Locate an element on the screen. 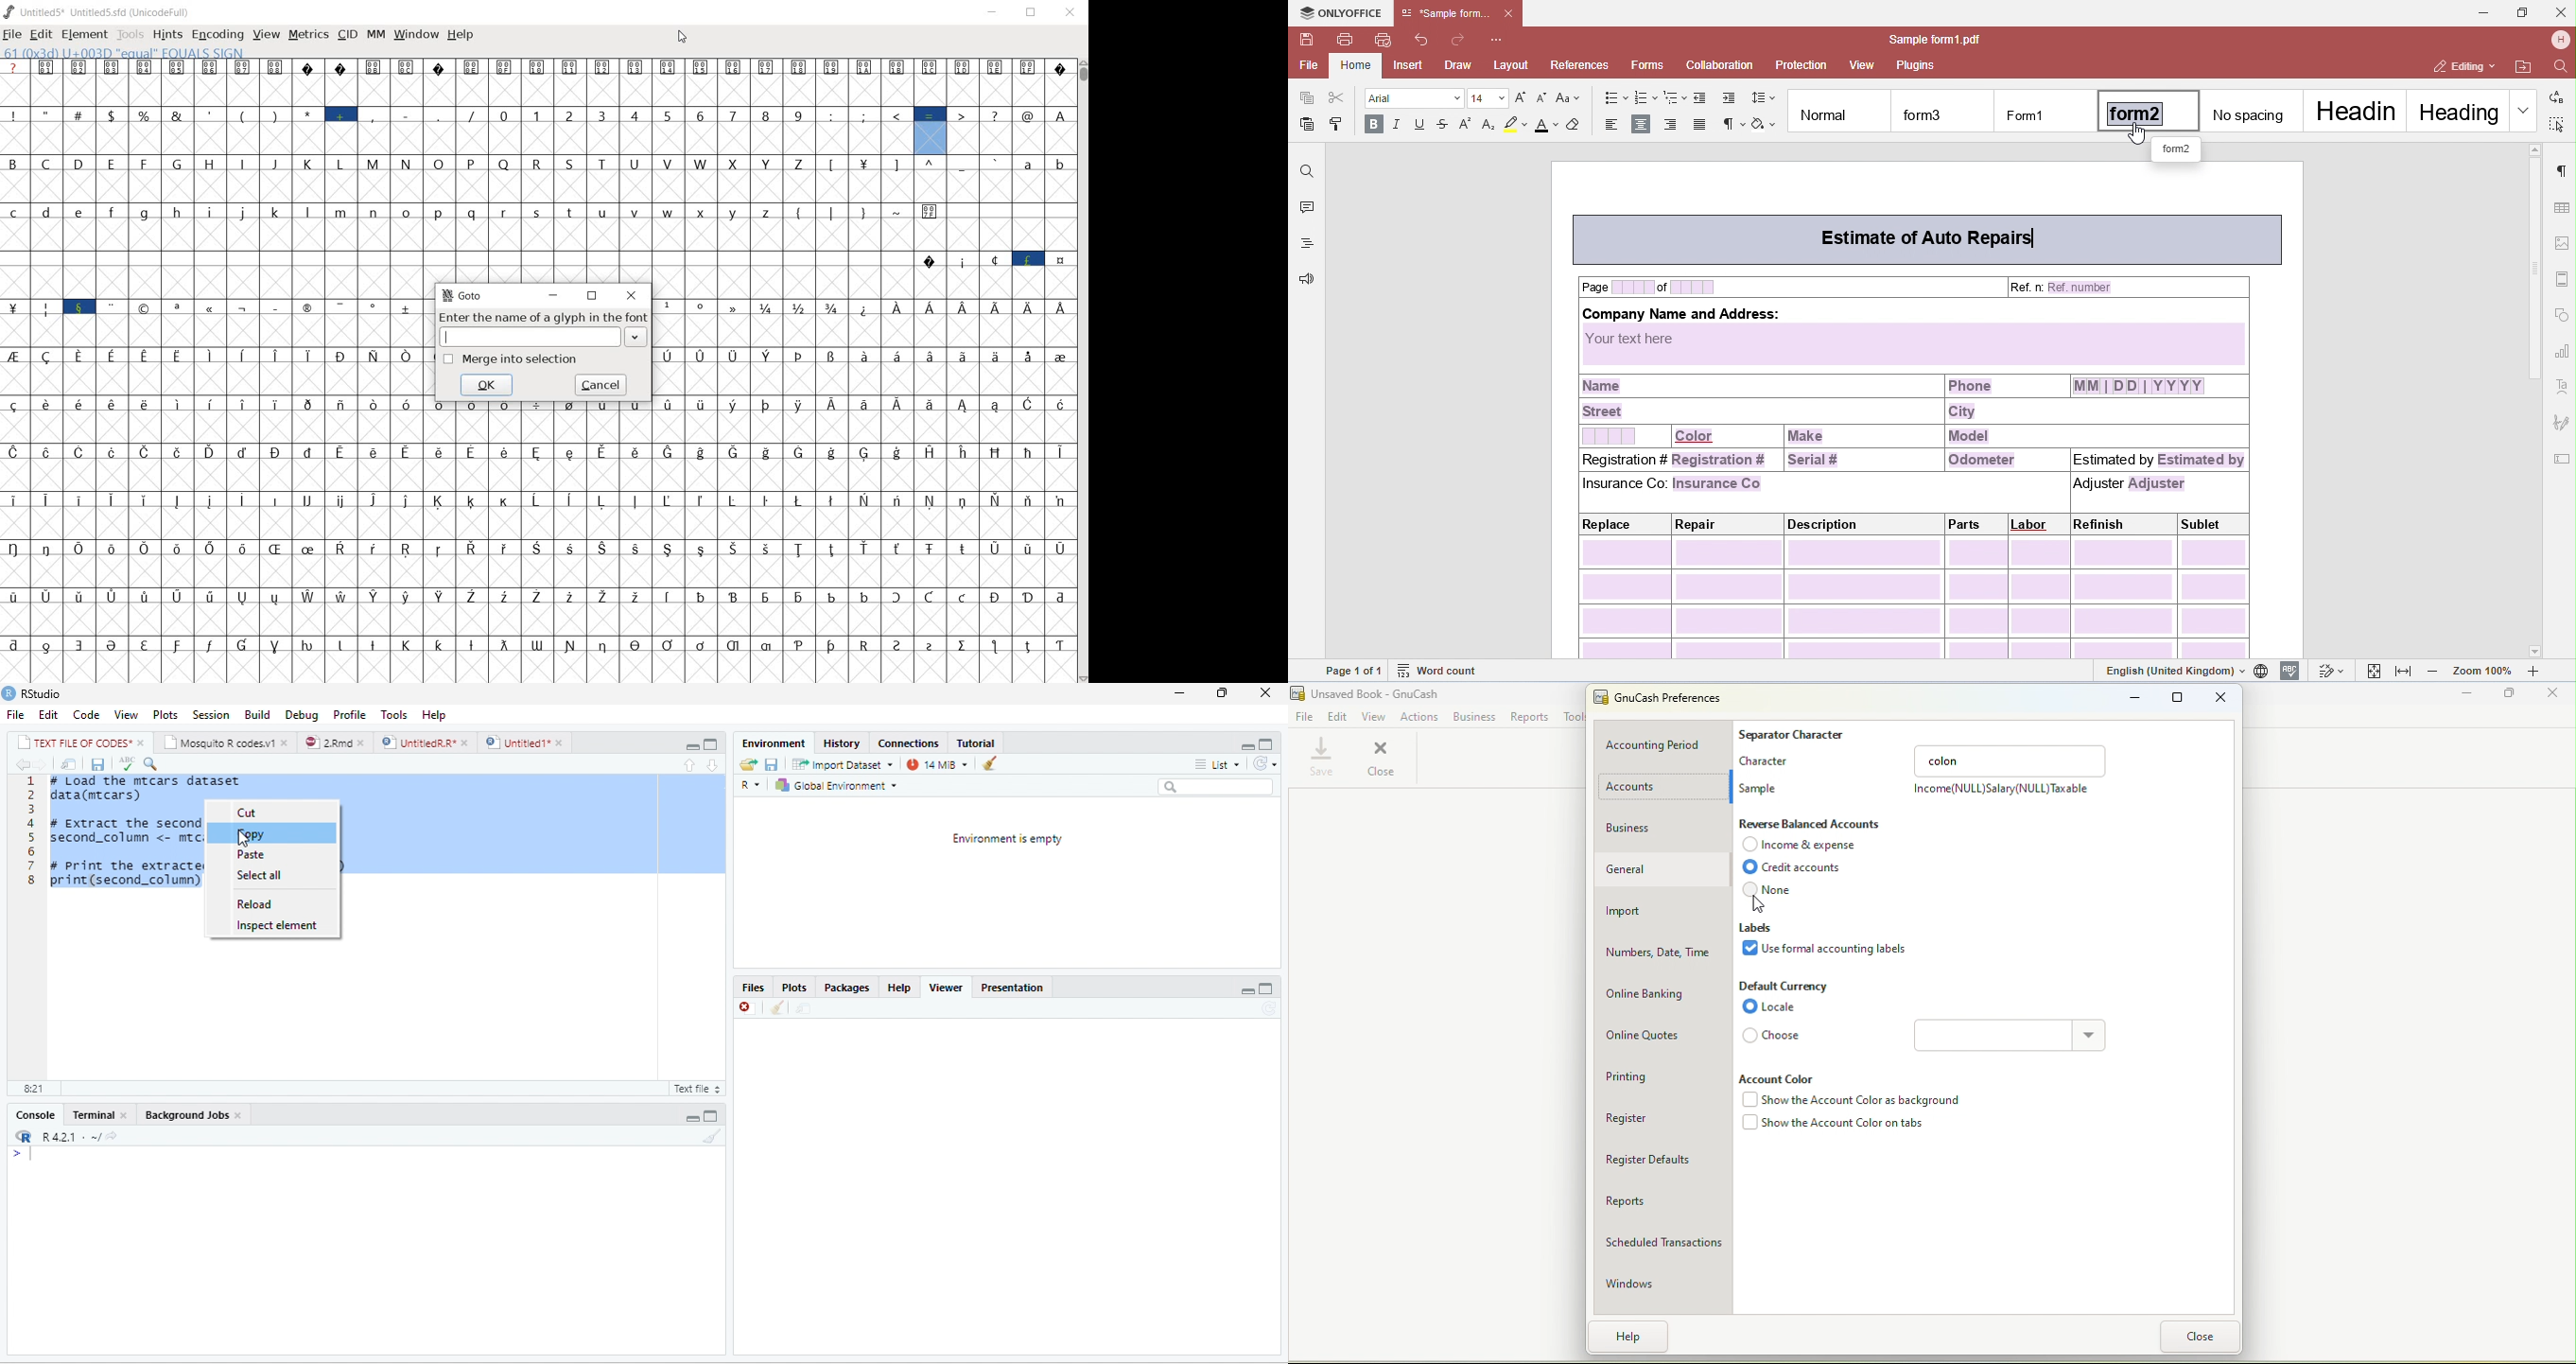  close is located at coordinates (142, 742).